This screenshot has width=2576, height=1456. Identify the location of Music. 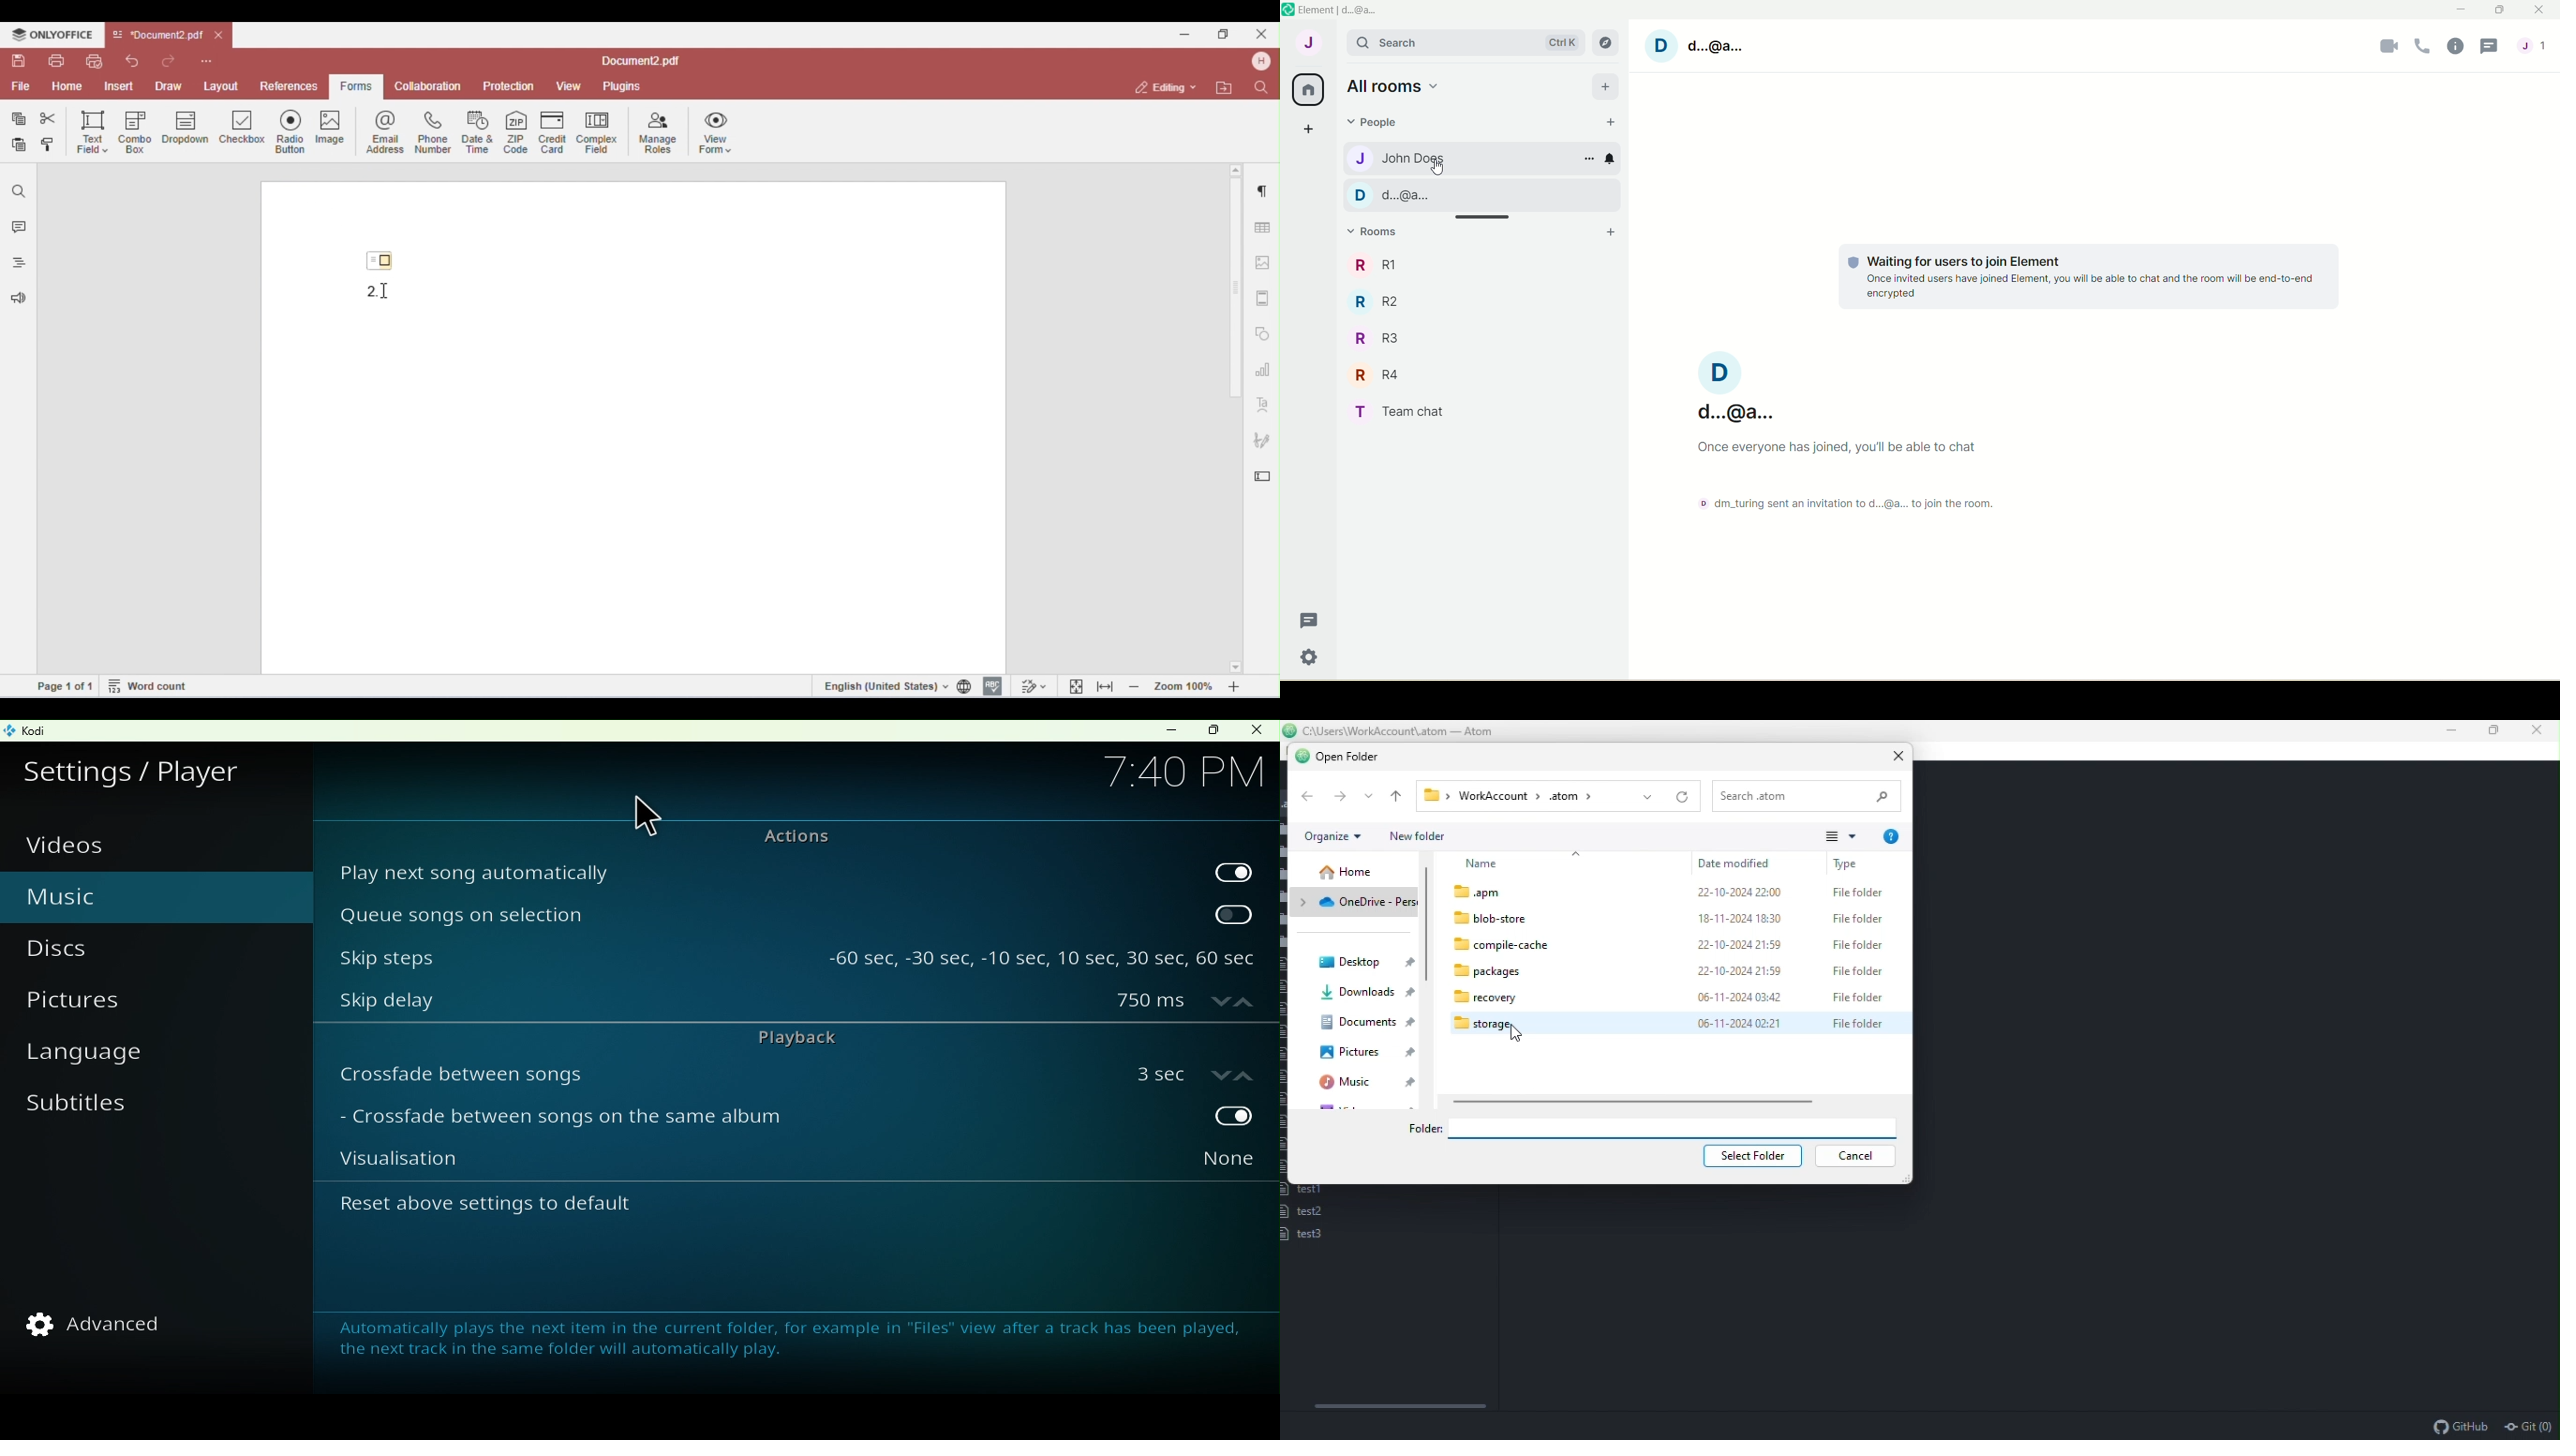
(105, 894).